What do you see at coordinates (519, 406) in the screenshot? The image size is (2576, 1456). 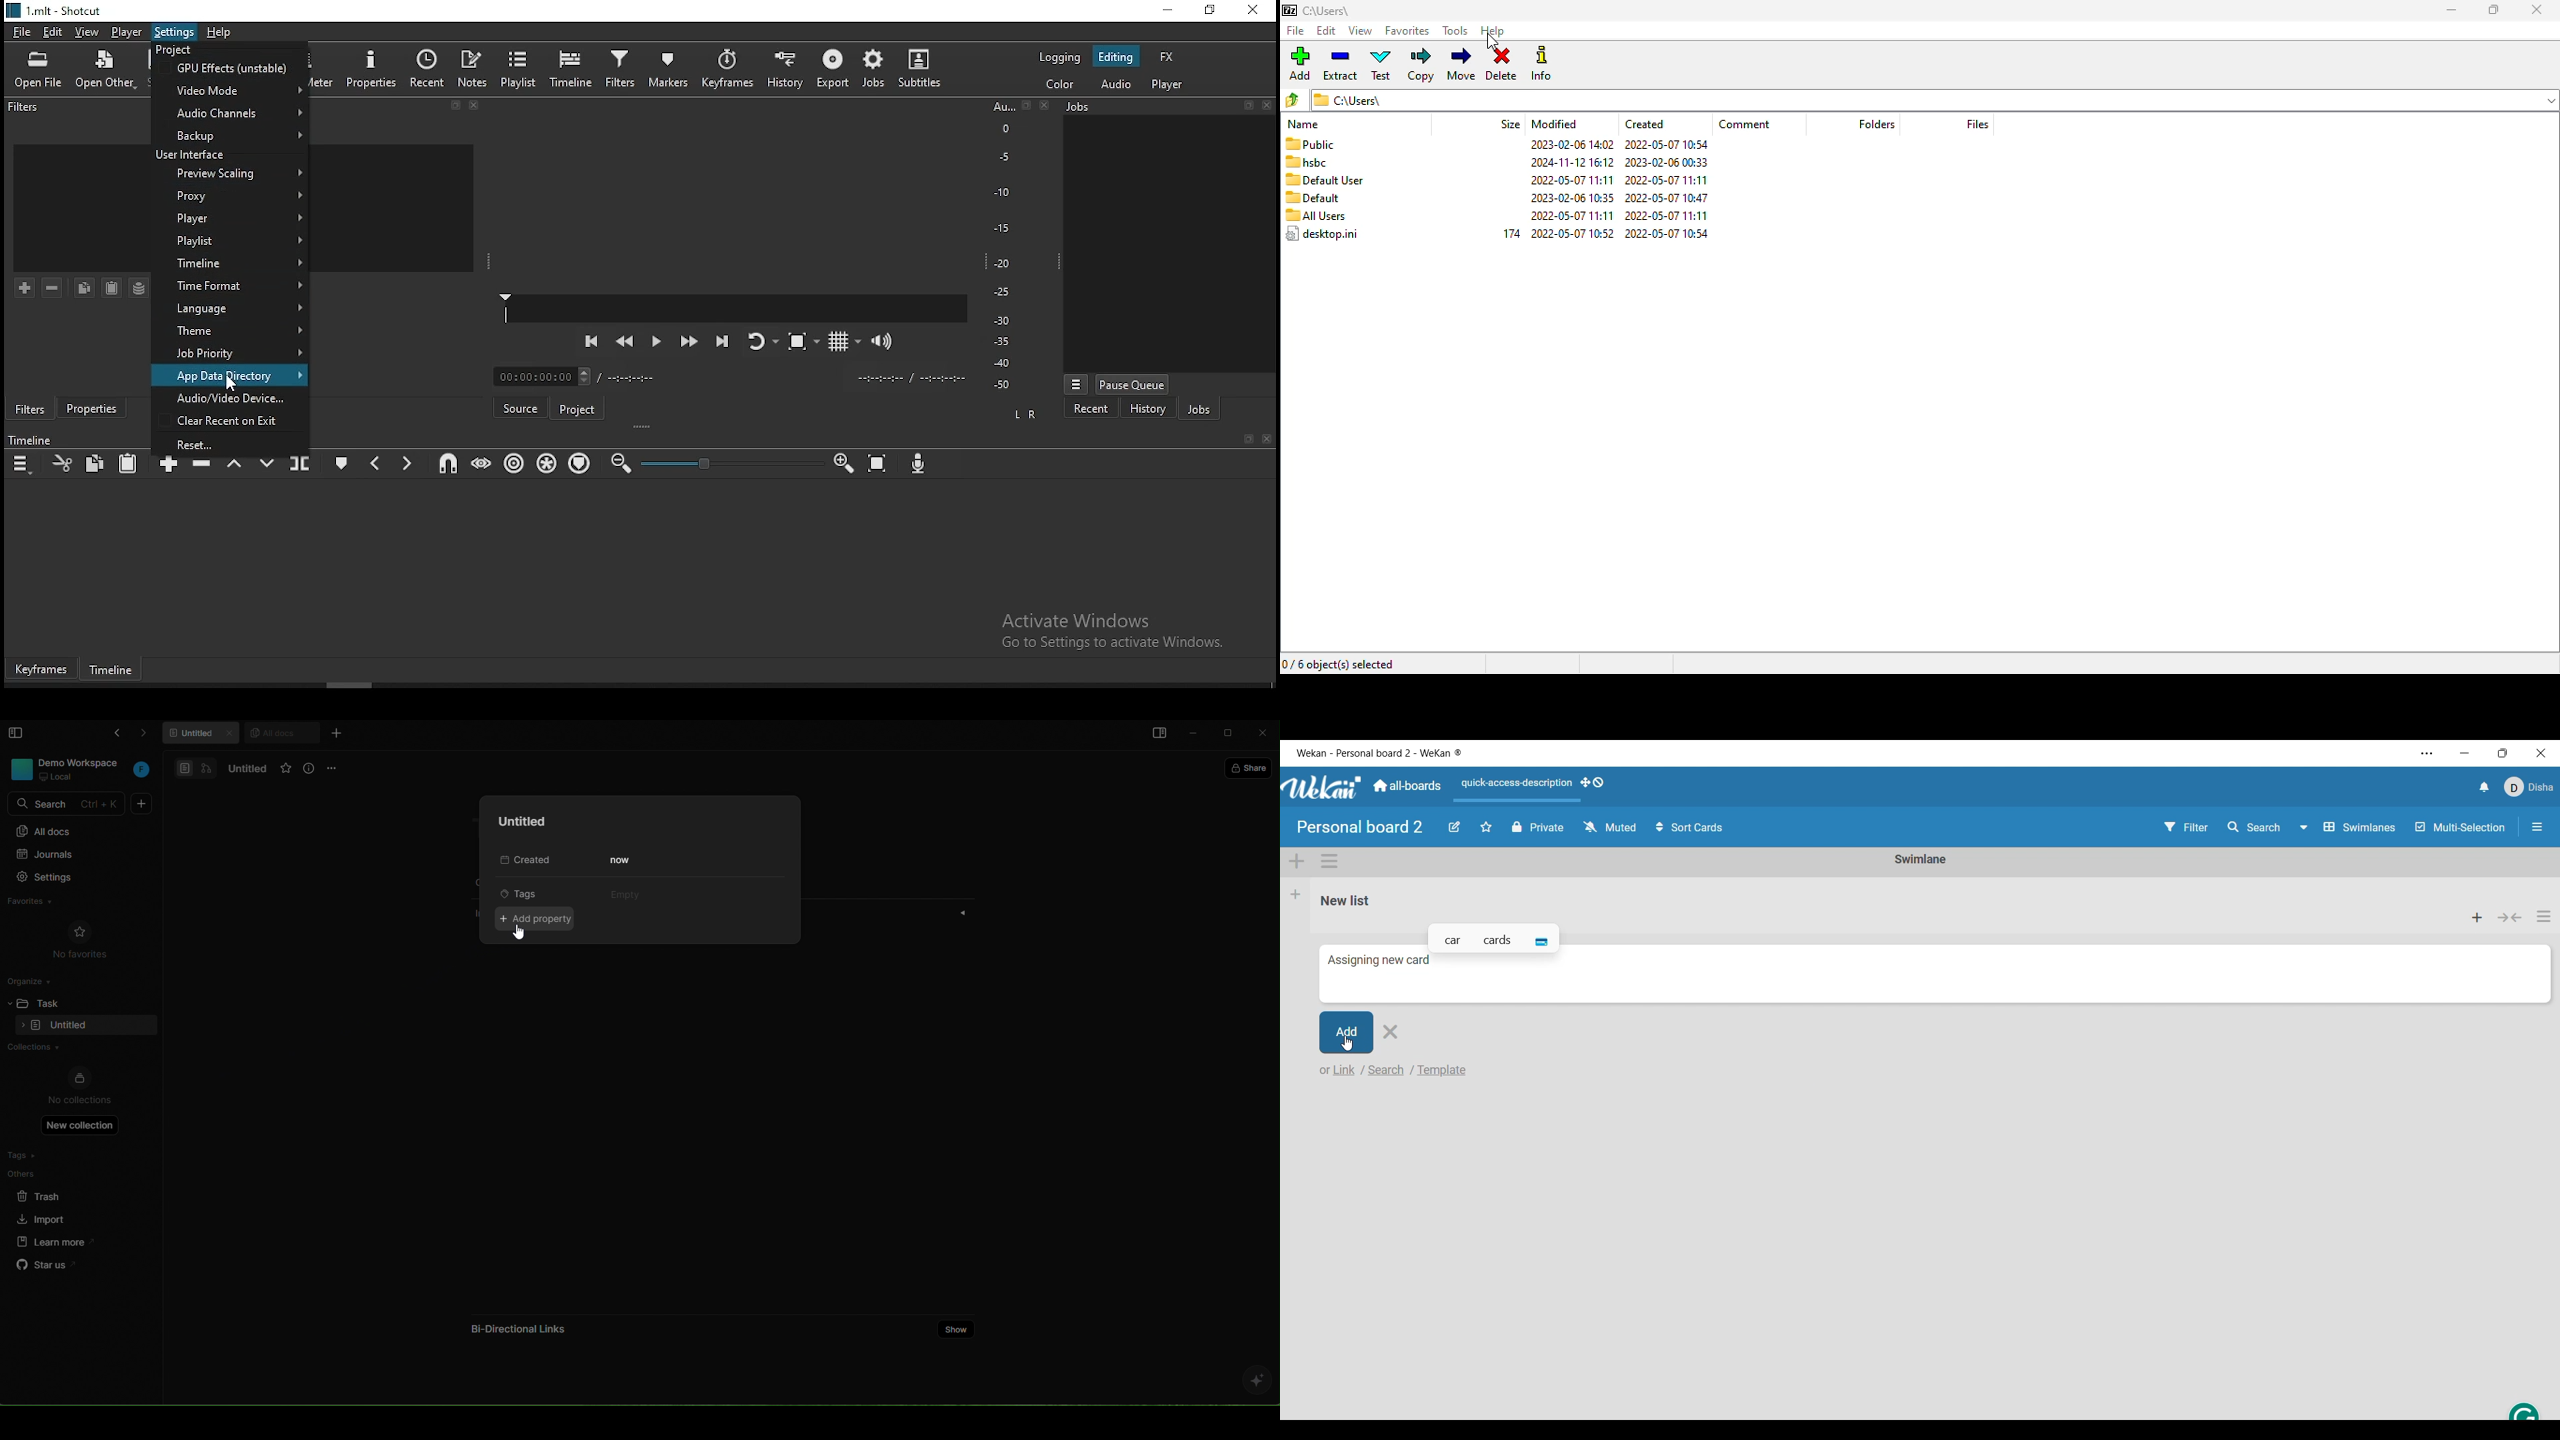 I see `source` at bounding box center [519, 406].